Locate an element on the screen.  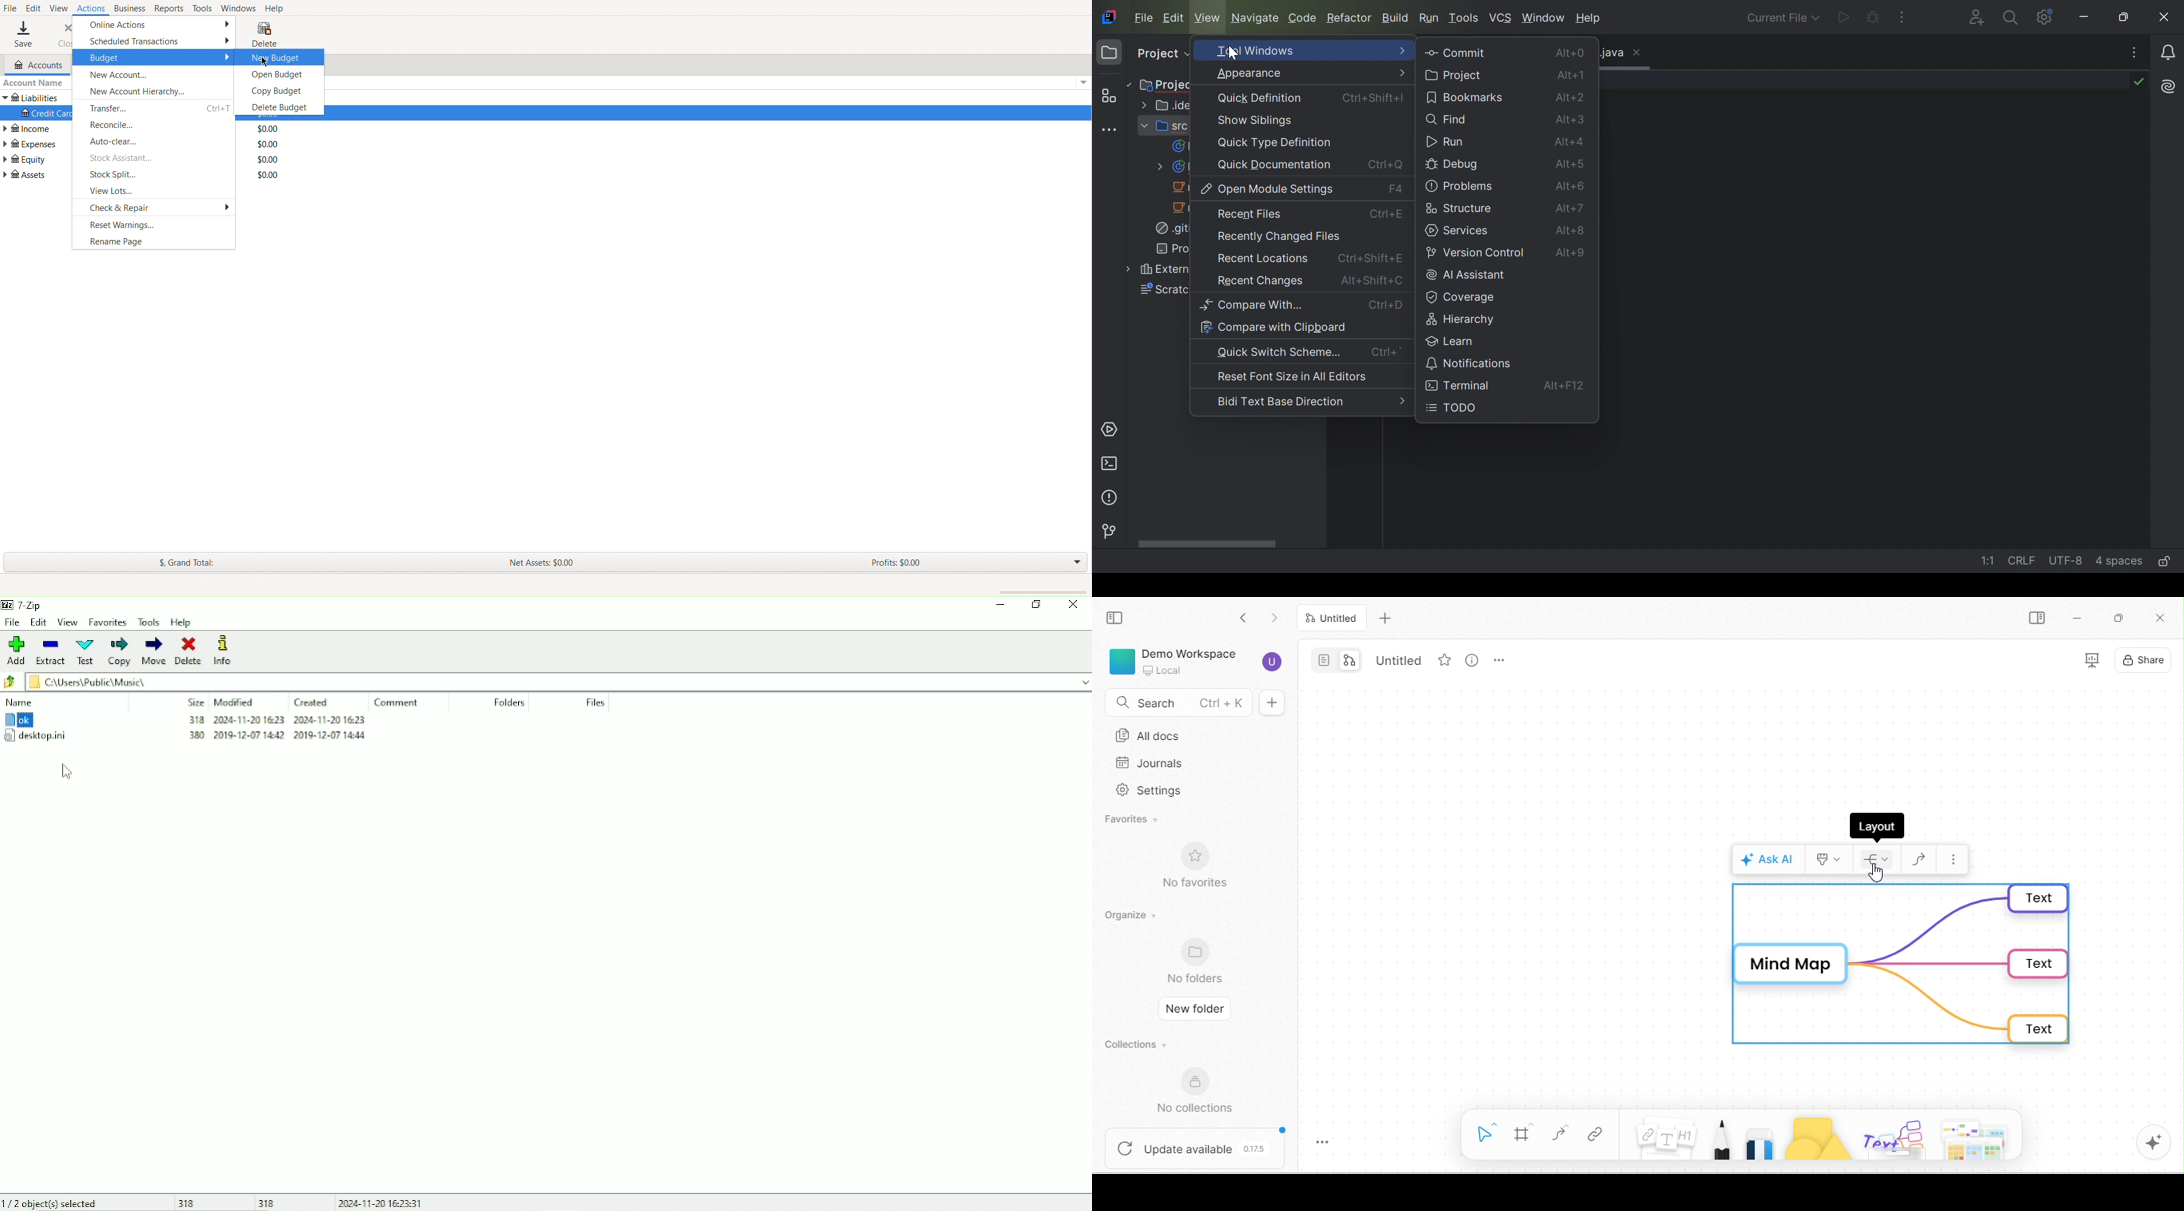
New Account is located at coordinates (123, 73).